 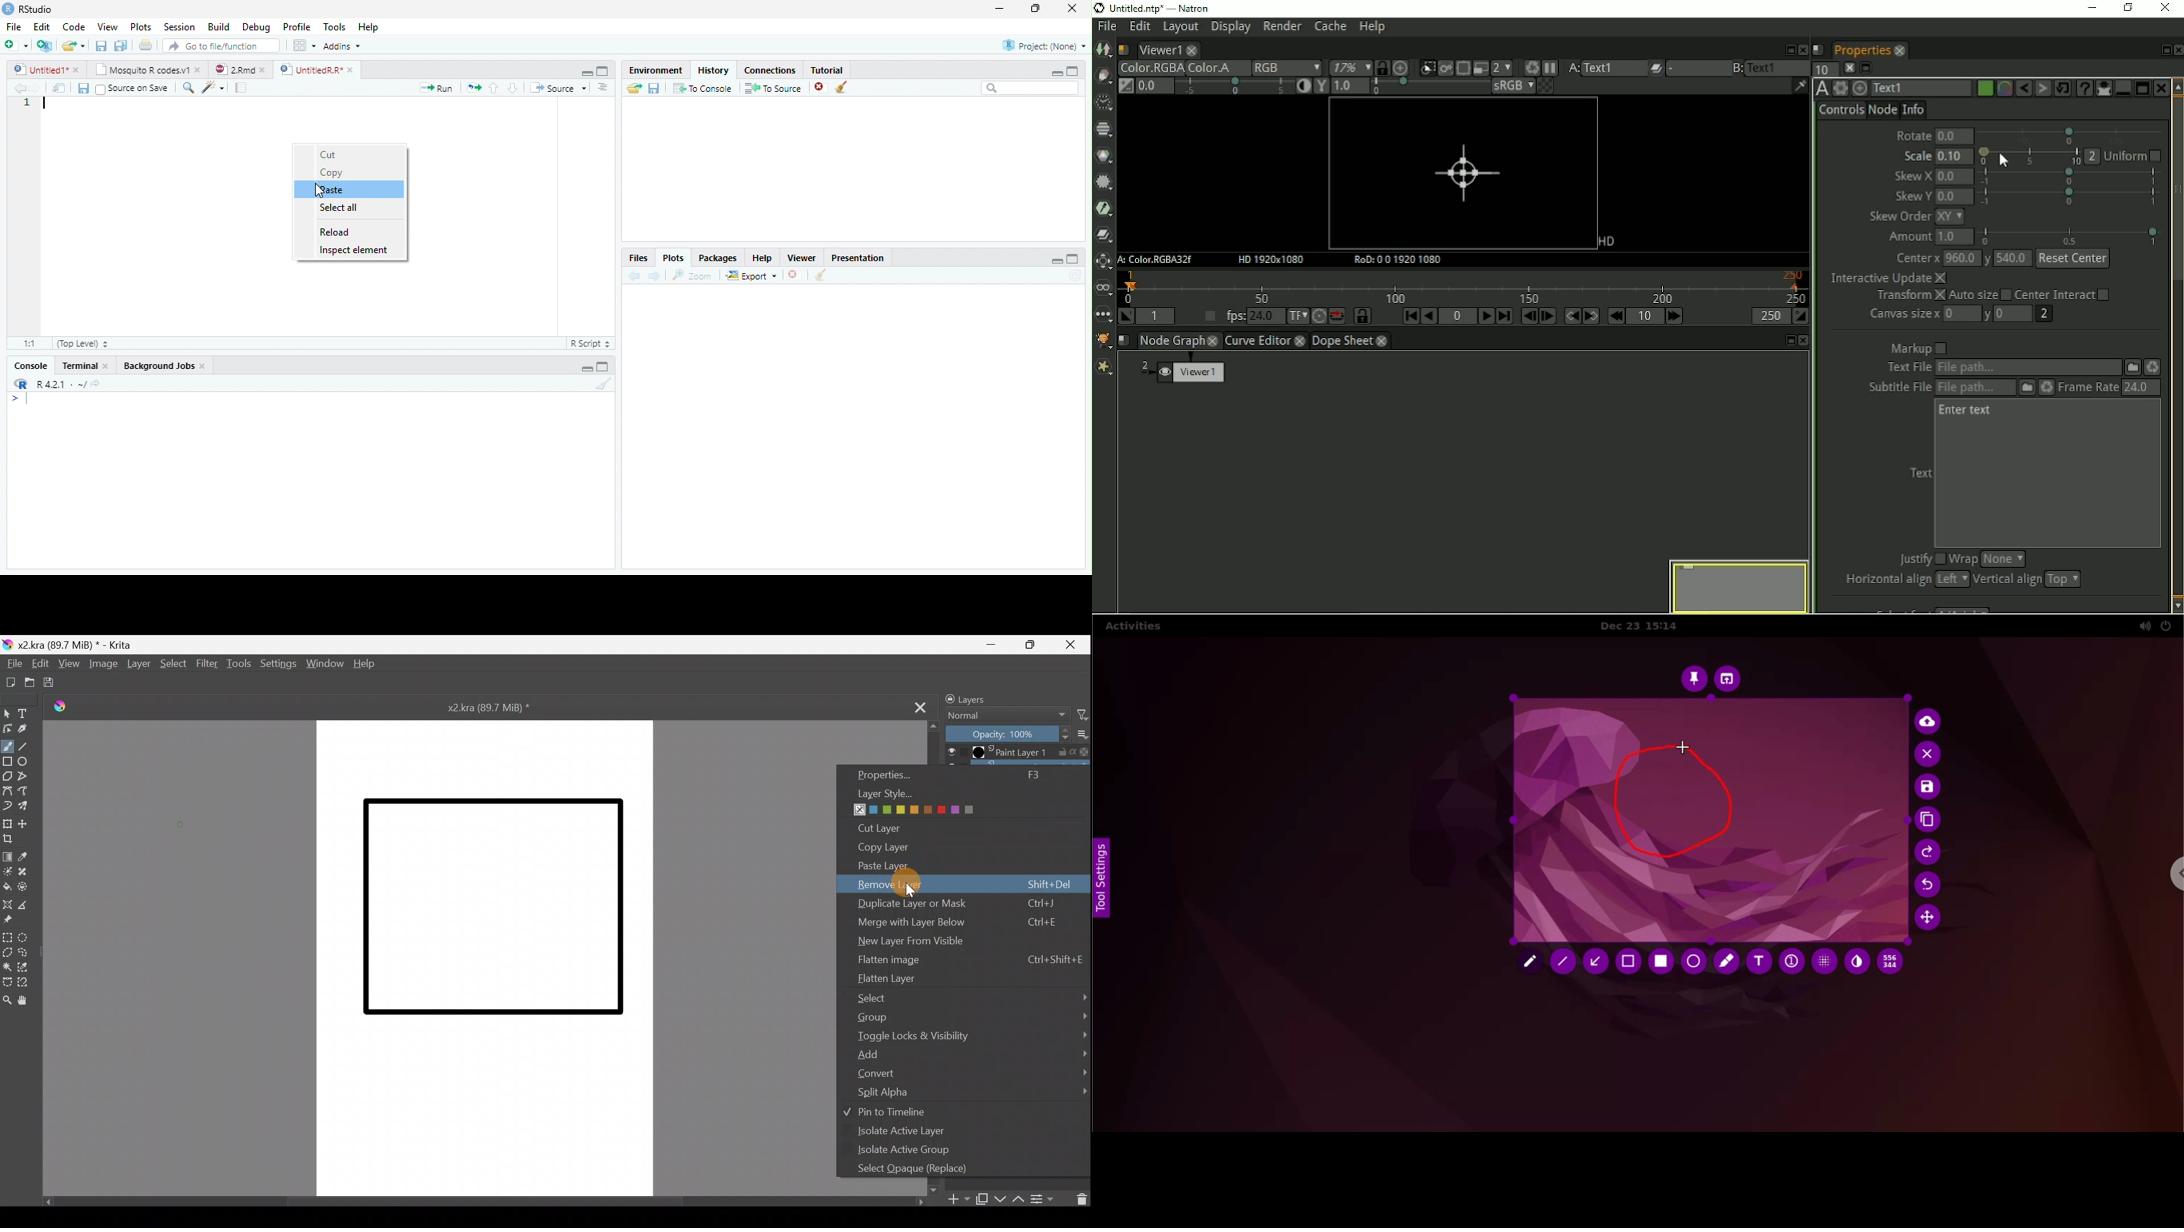 What do you see at coordinates (109, 366) in the screenshot?
I see `close` at bounding box center [109, 366].